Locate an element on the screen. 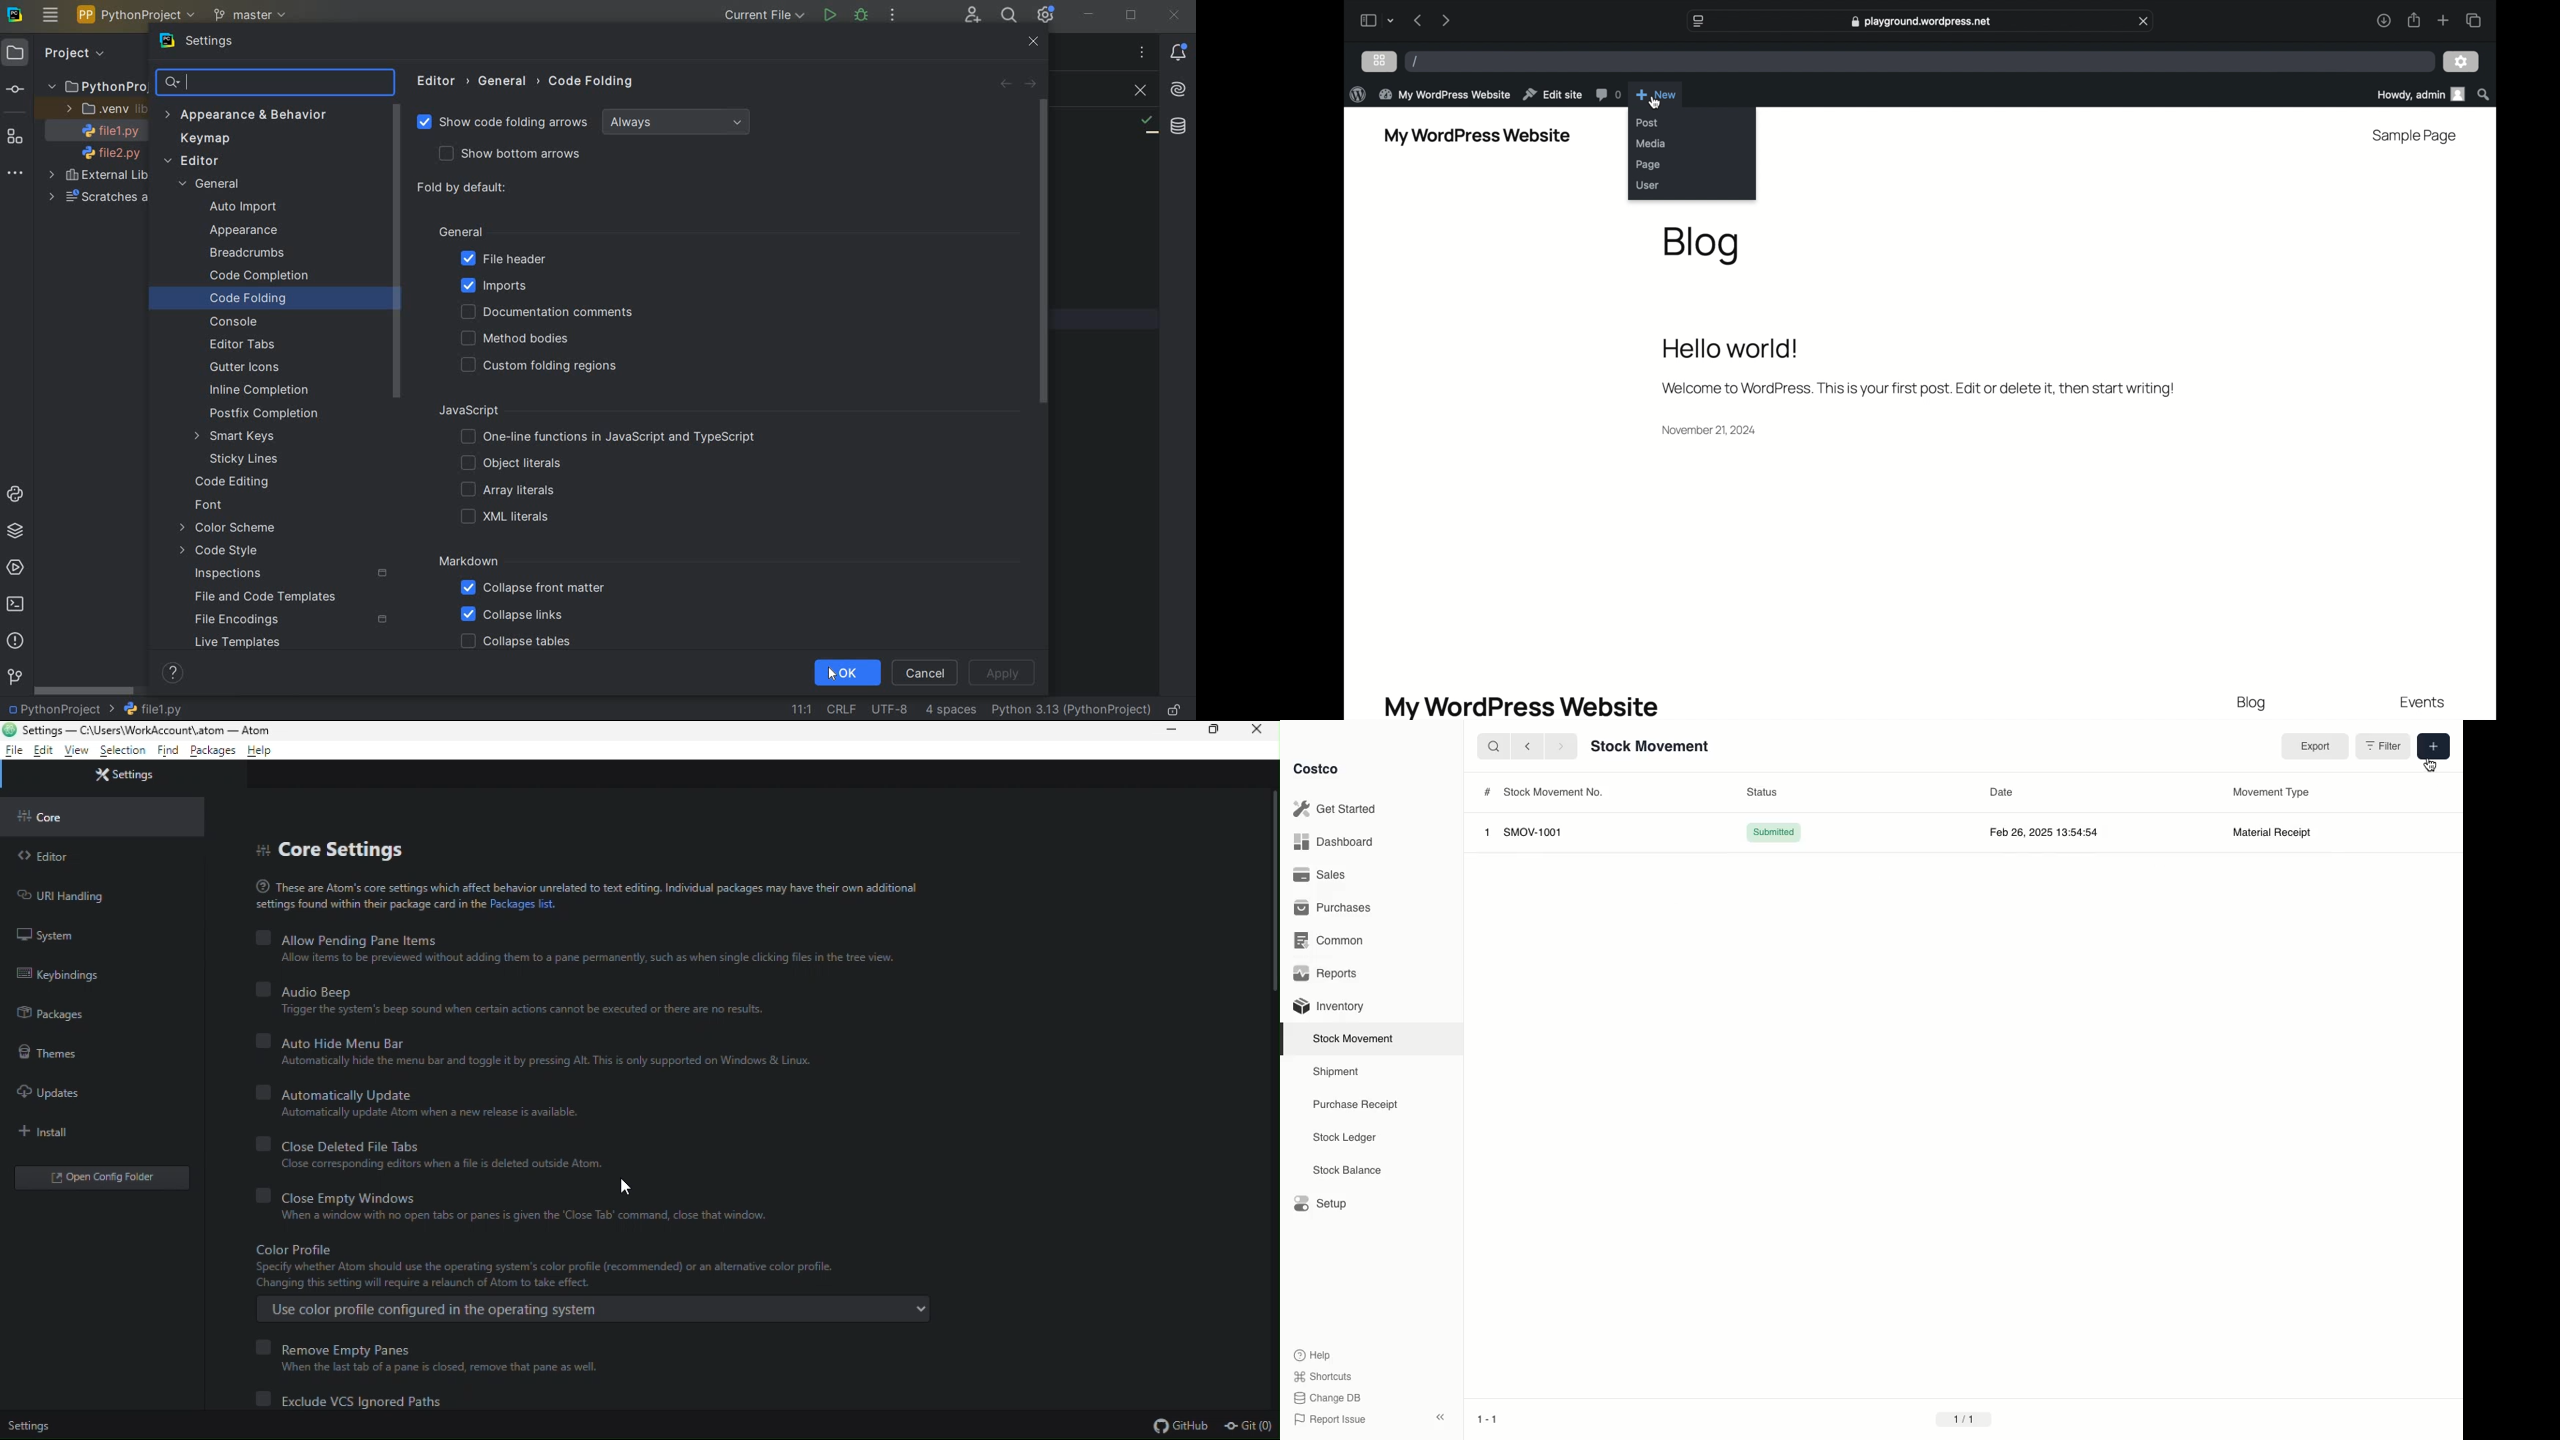 The height and width of the screenshot is (1456, 2576). MASTER is located at coordinates (252, 16).